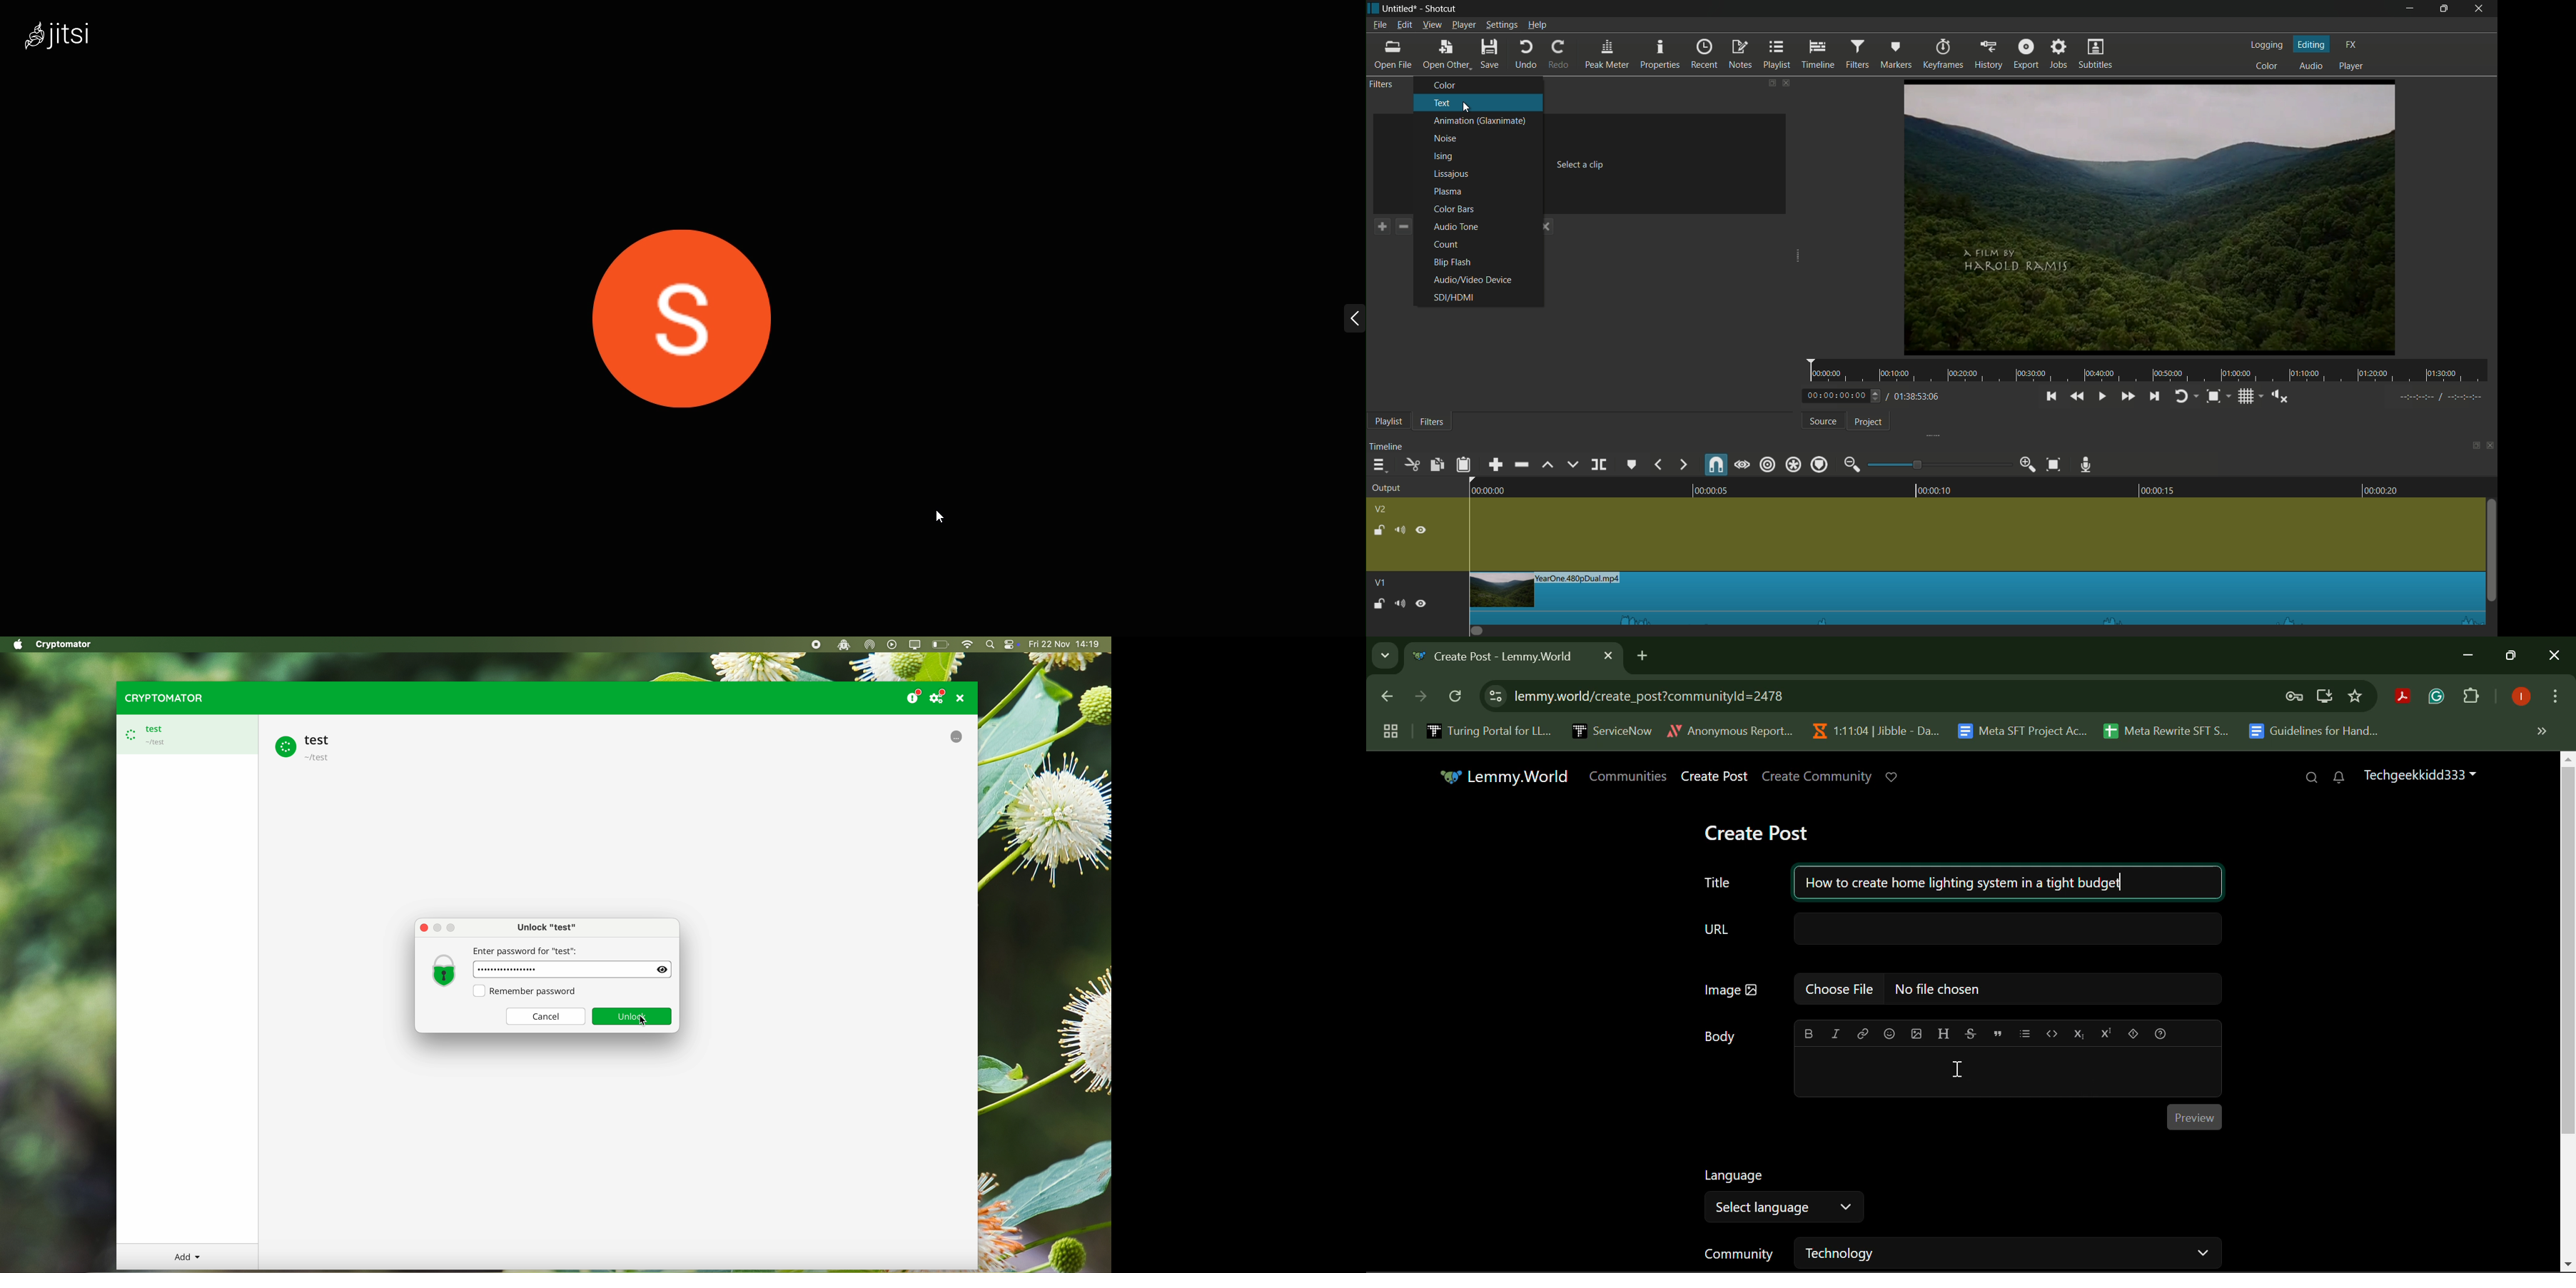  Describe the element at coordinates (1742, 54) in the screenshot. I see `notes` at that location.